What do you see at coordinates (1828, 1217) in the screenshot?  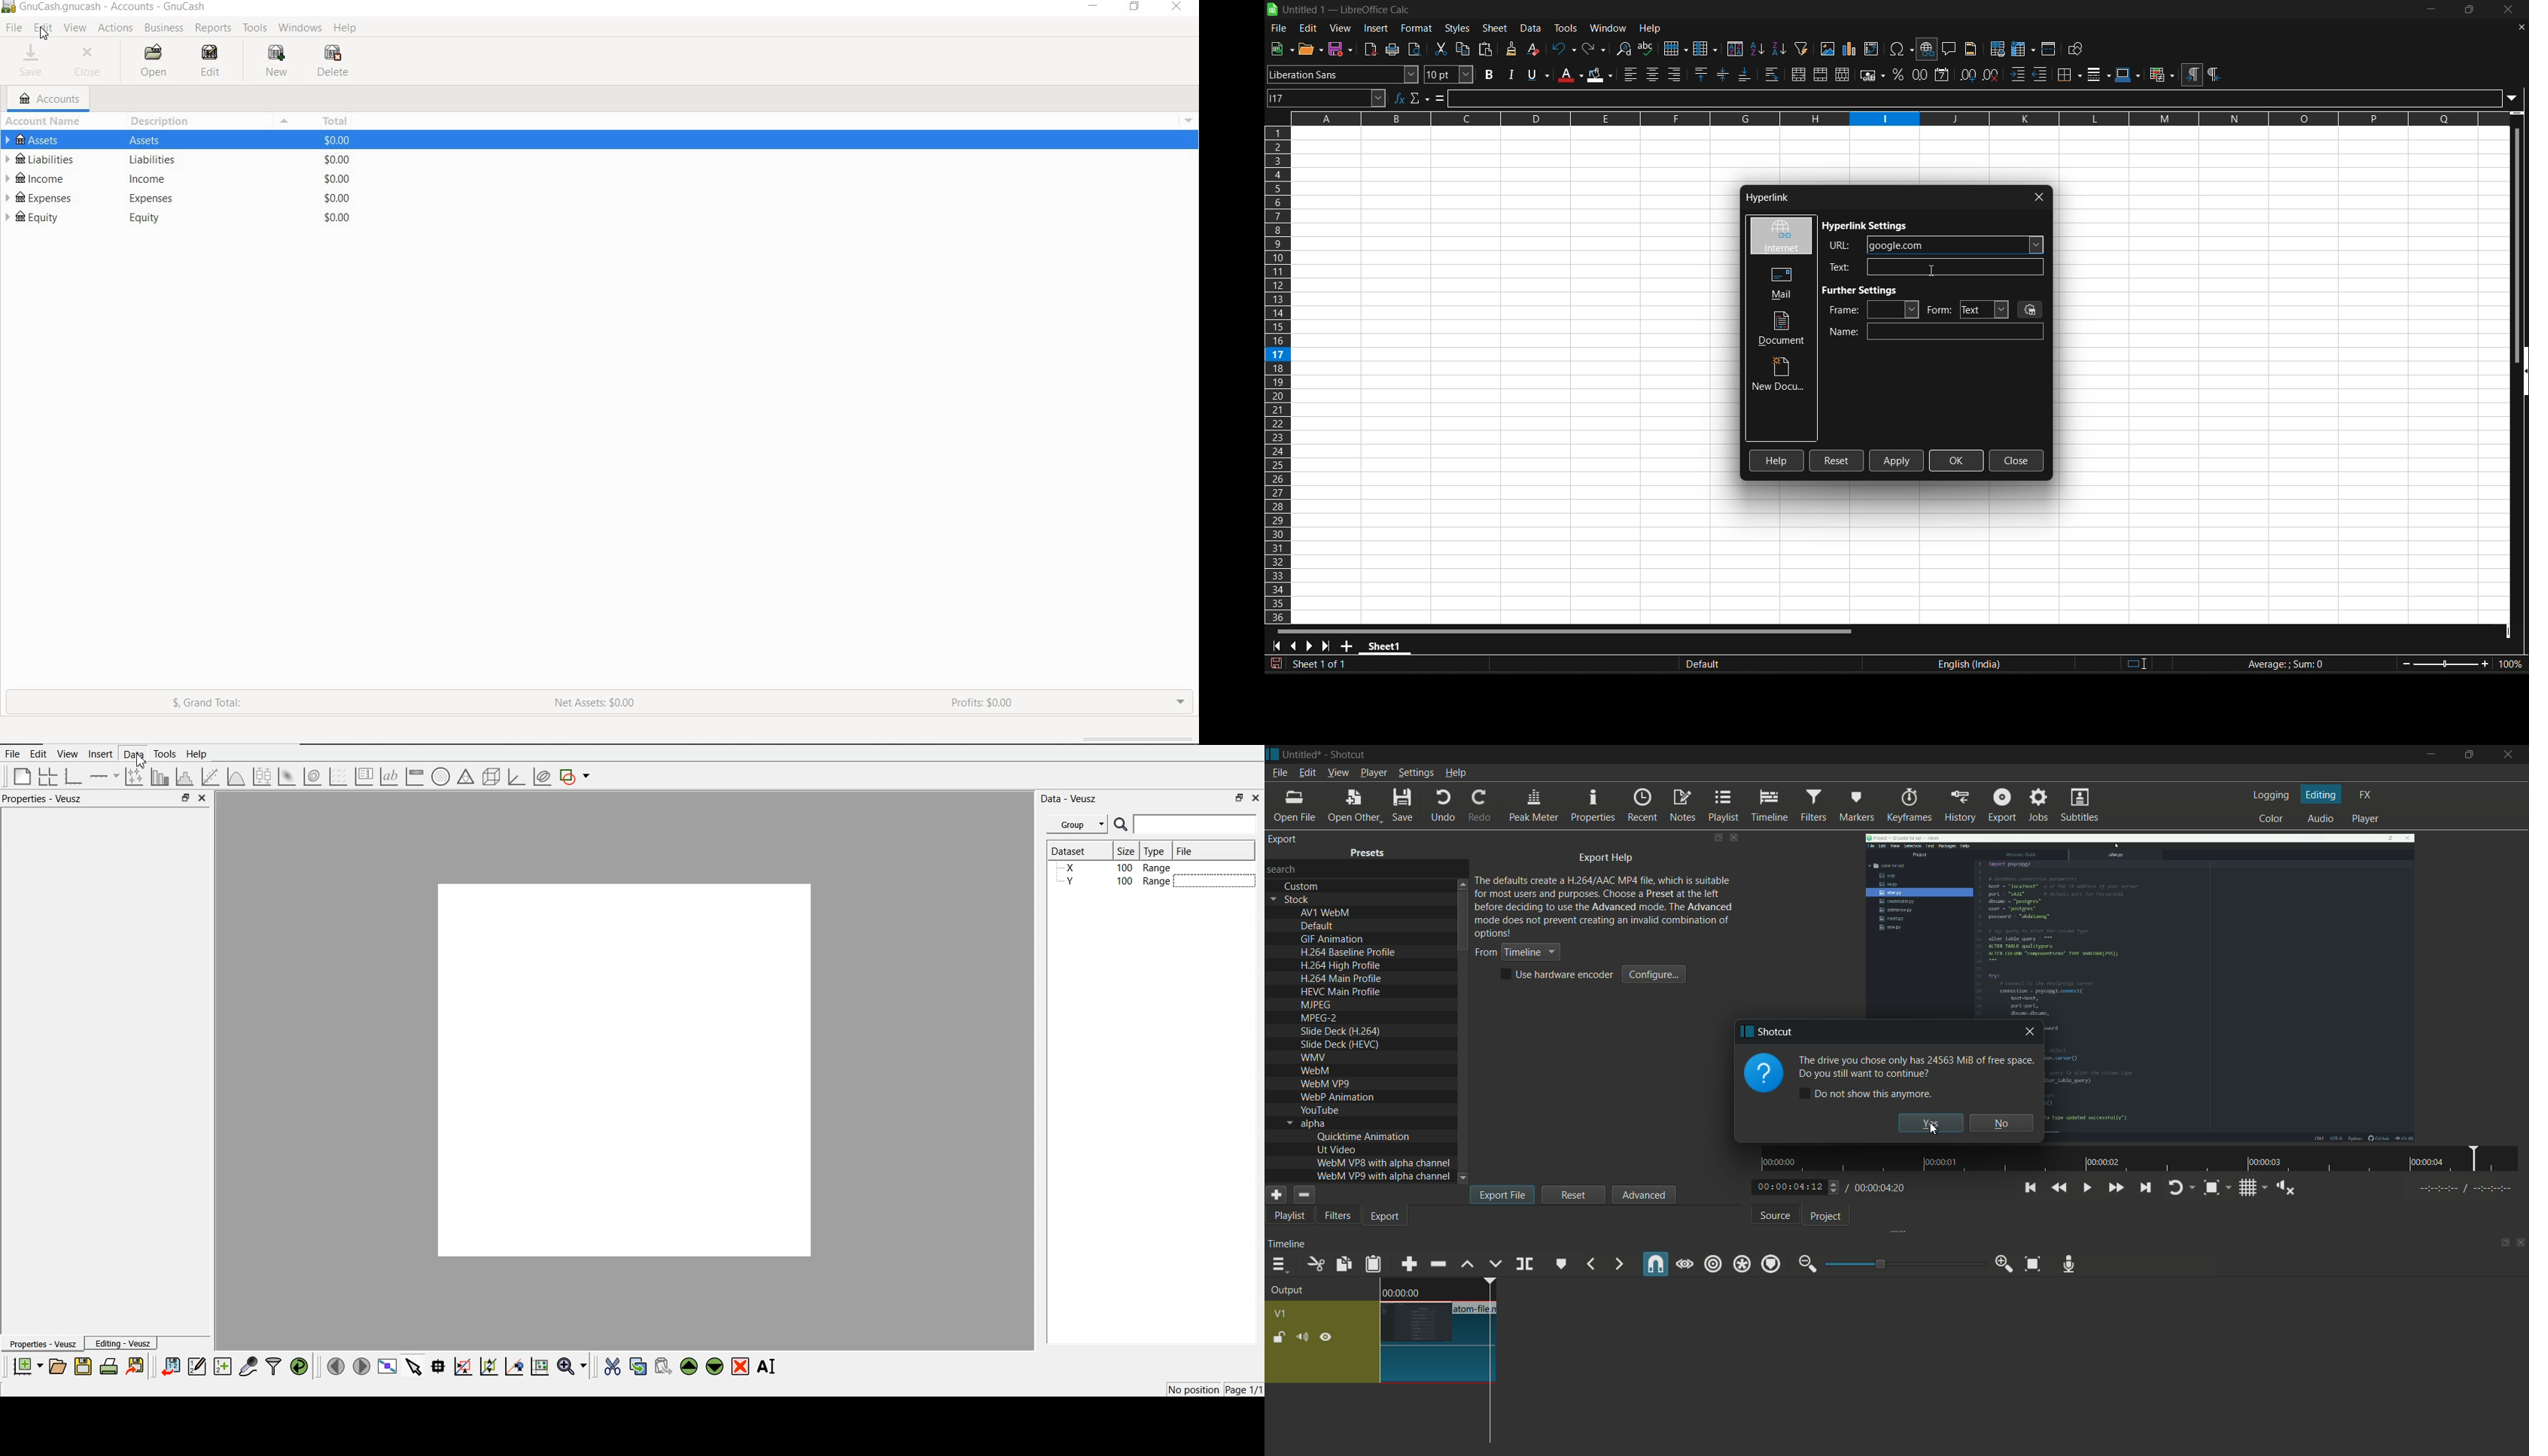 I see `project` at bounding box center [1828, 1217].